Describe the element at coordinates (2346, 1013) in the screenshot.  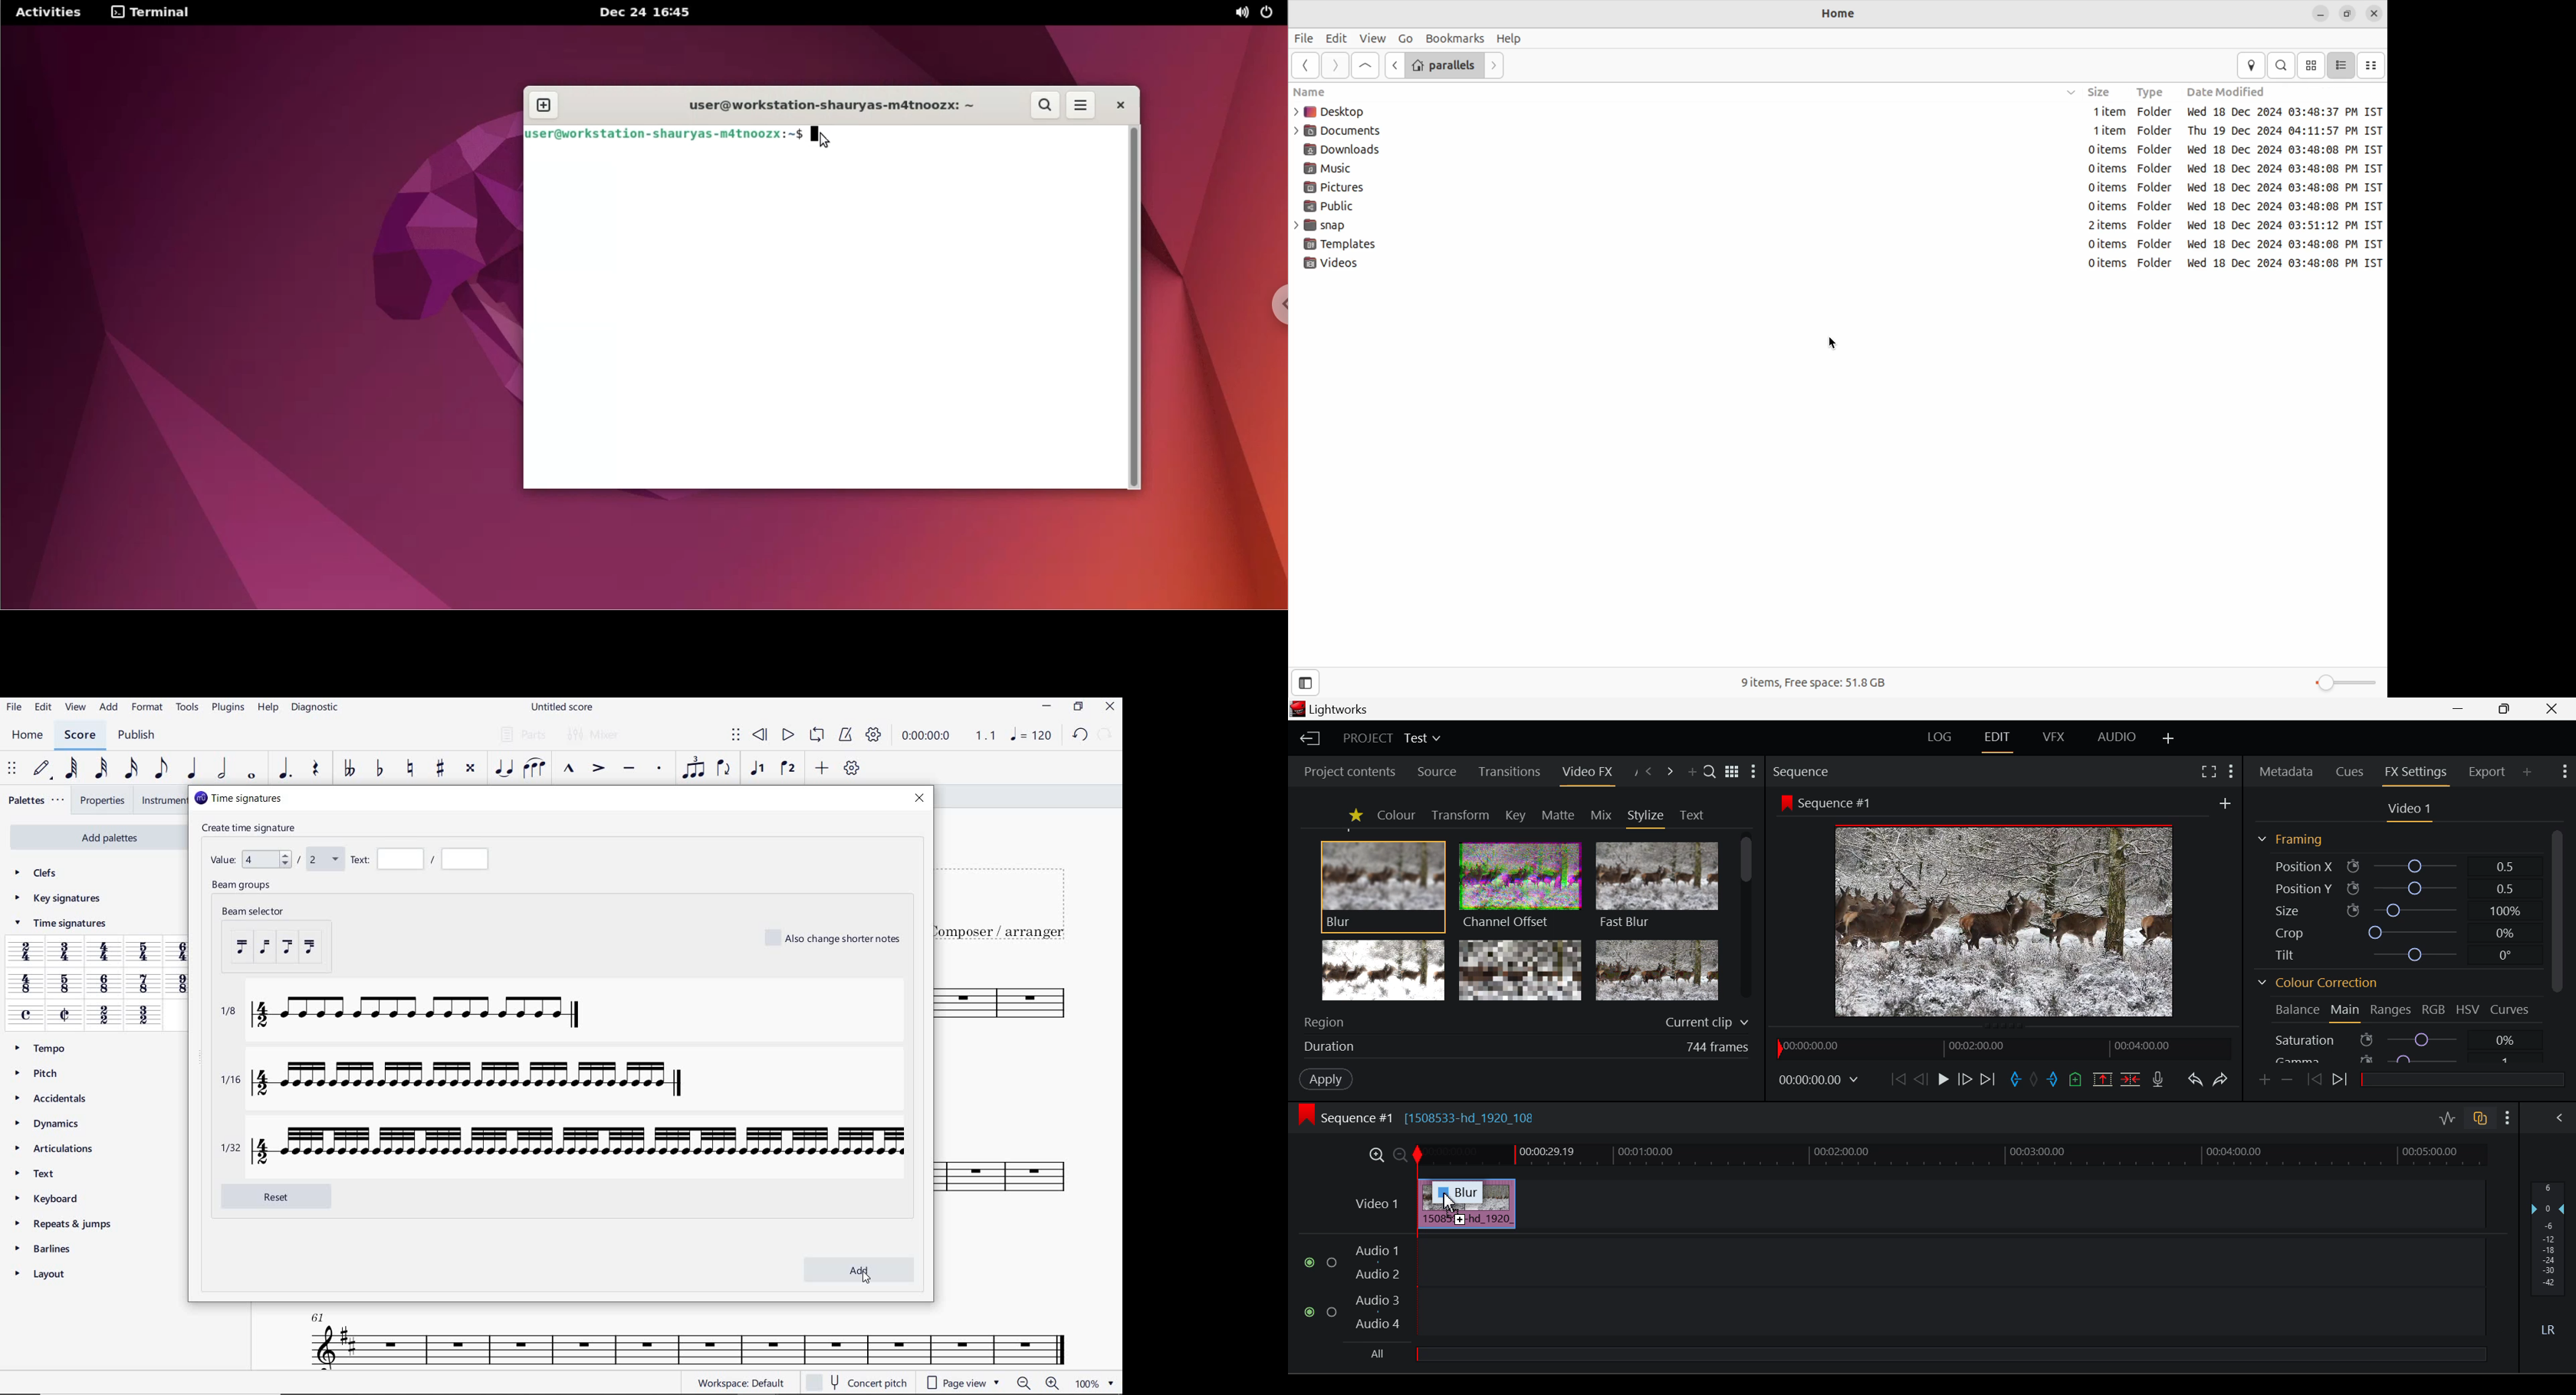
I see `Main` at that location.